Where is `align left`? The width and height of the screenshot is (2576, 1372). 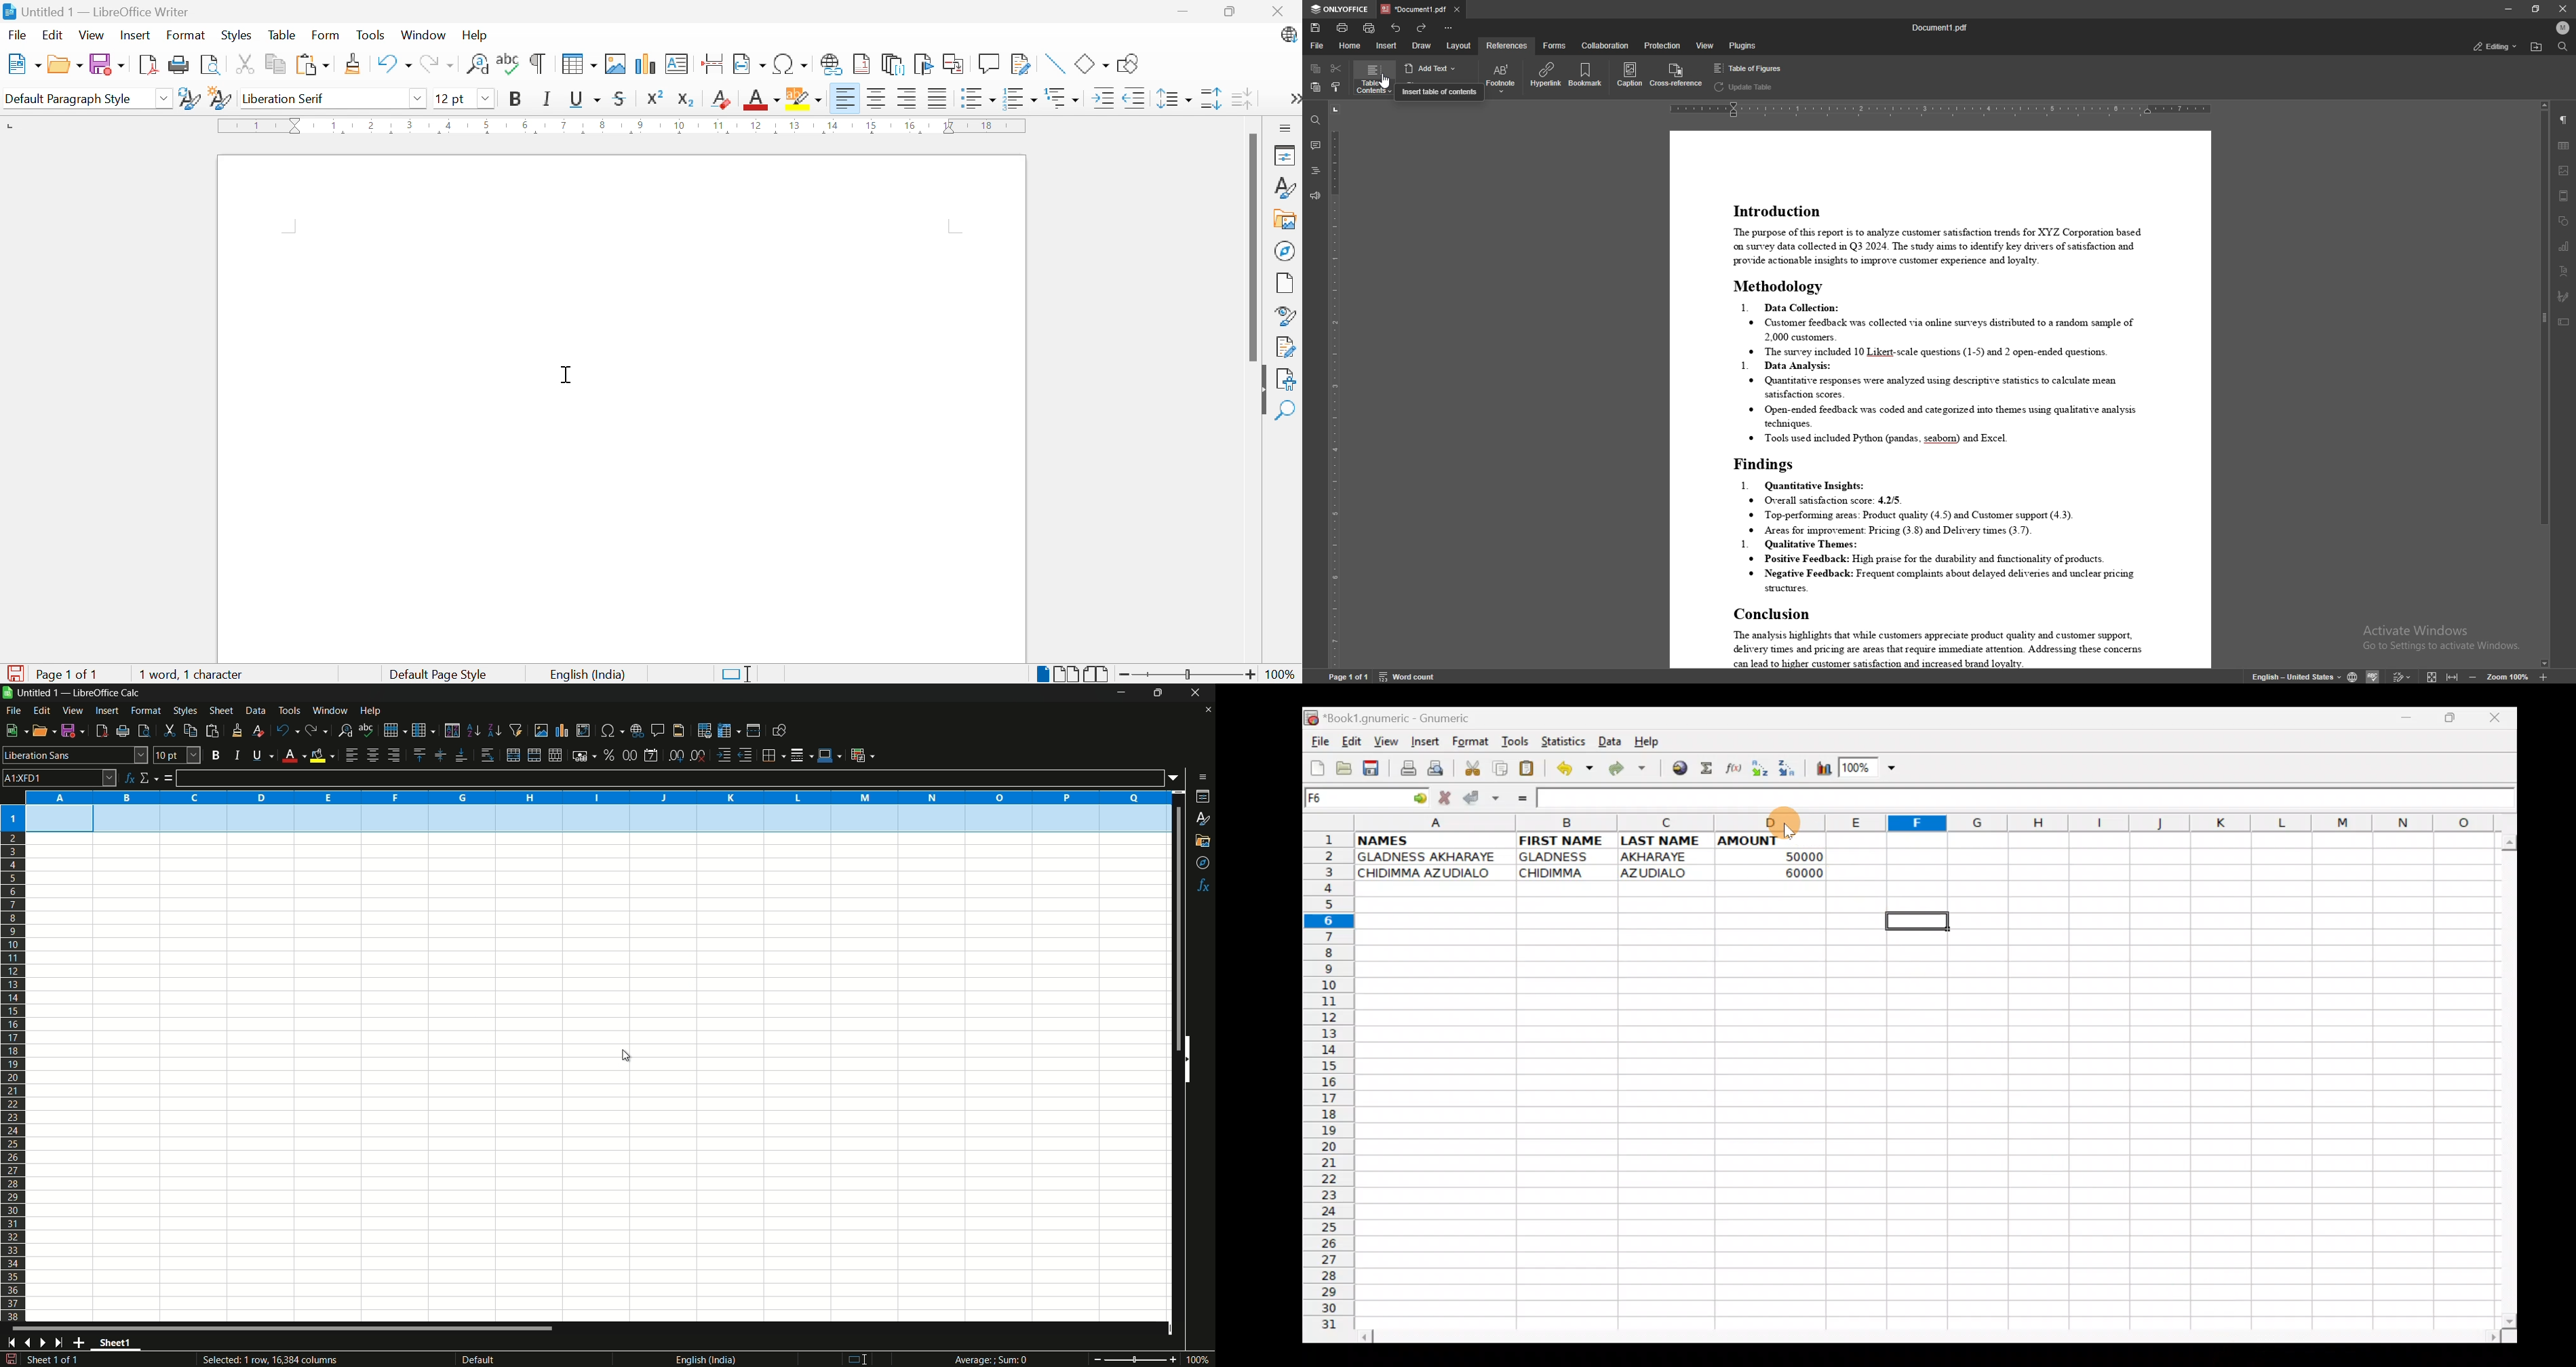 align left is located at coordinates (351, 756).